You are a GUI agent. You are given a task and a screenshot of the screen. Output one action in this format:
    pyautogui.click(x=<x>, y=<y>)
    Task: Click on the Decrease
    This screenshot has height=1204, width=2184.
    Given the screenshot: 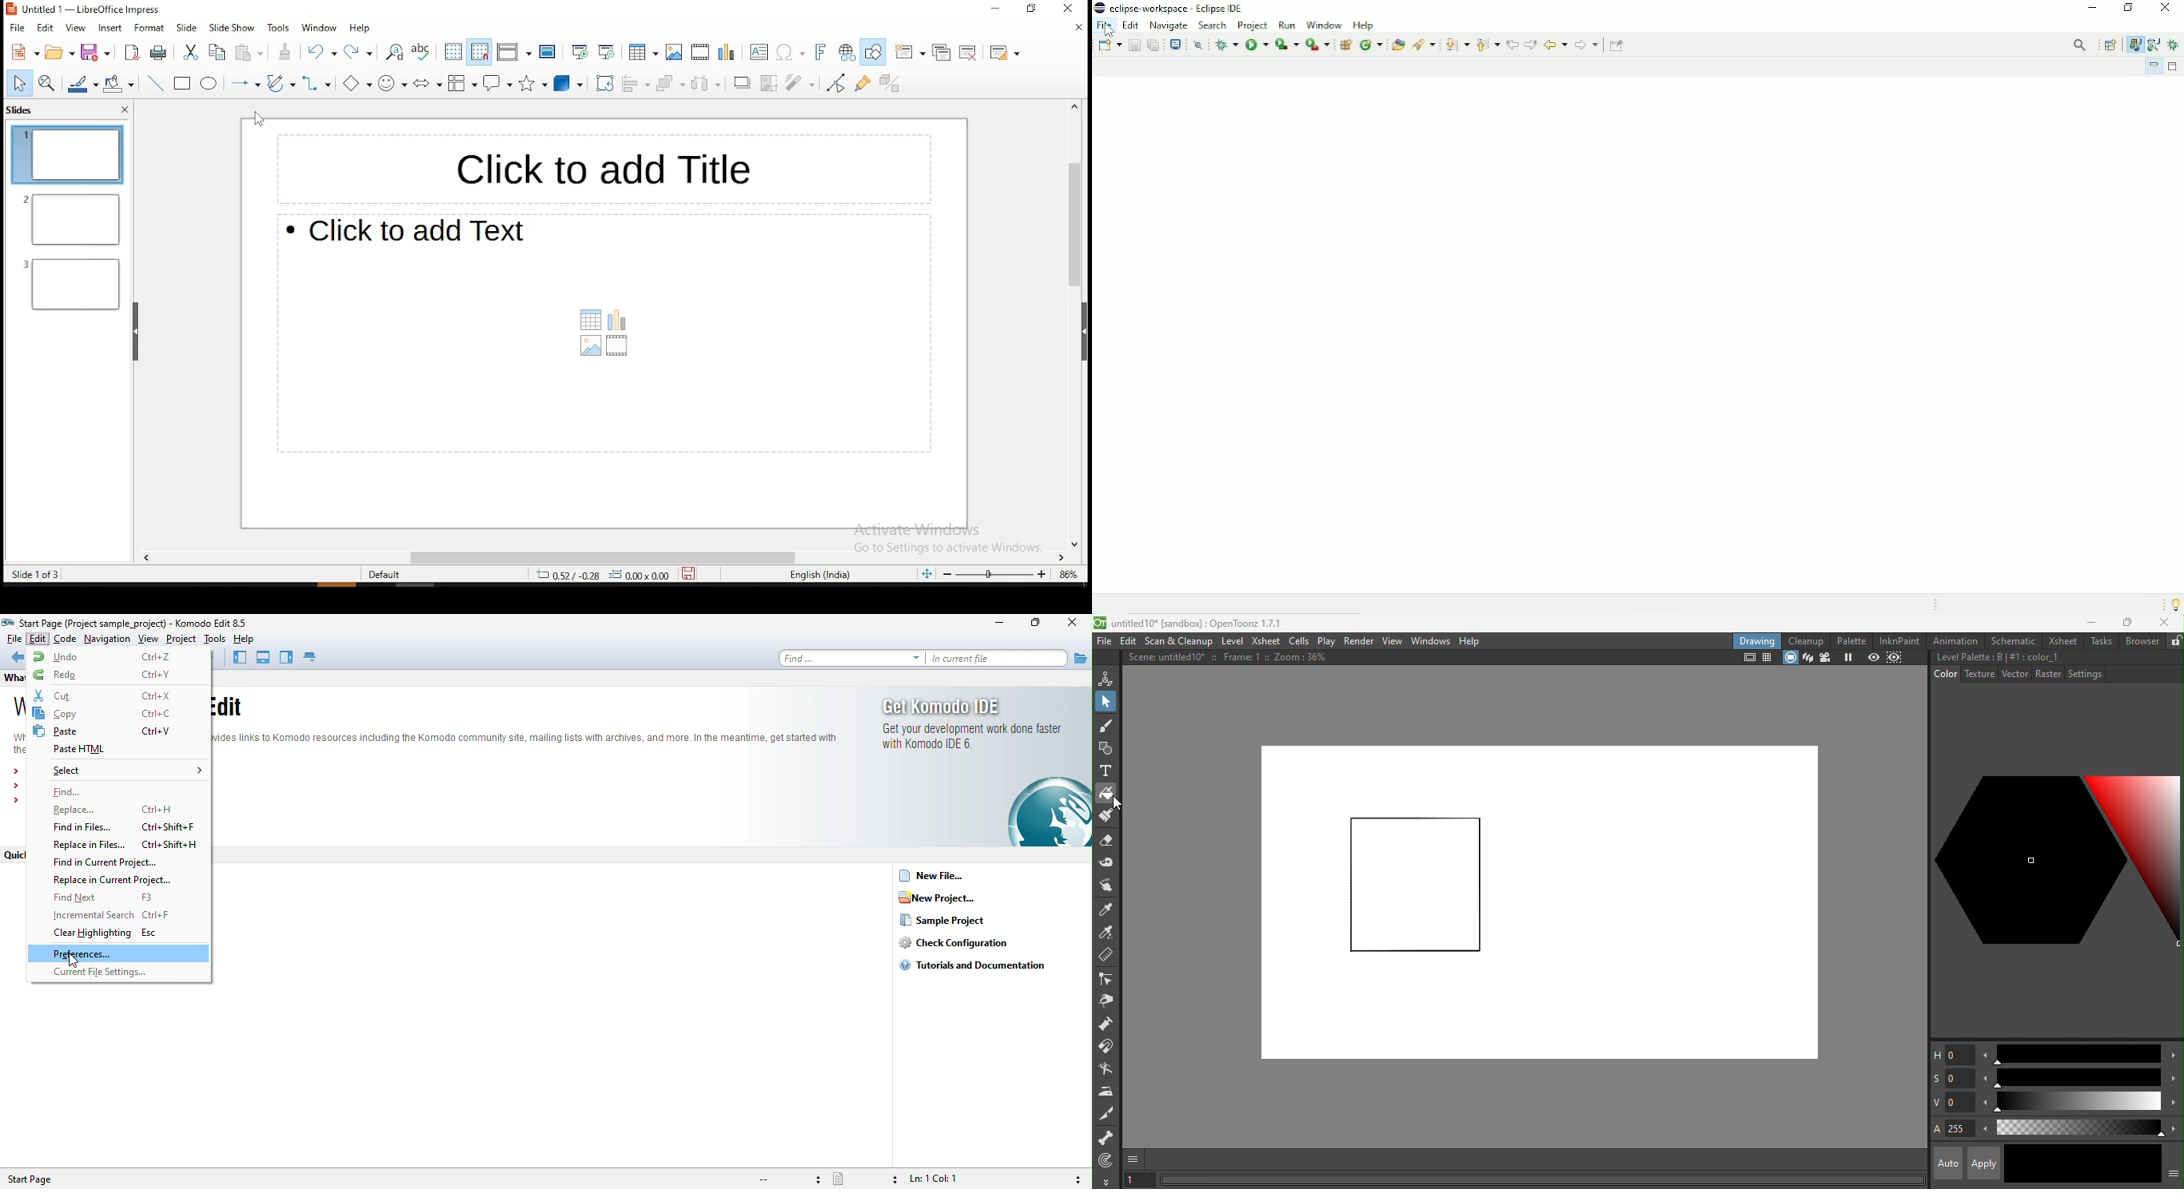 What is the action you would take?
    pyautogui.click(x=1985, y=1055)
    